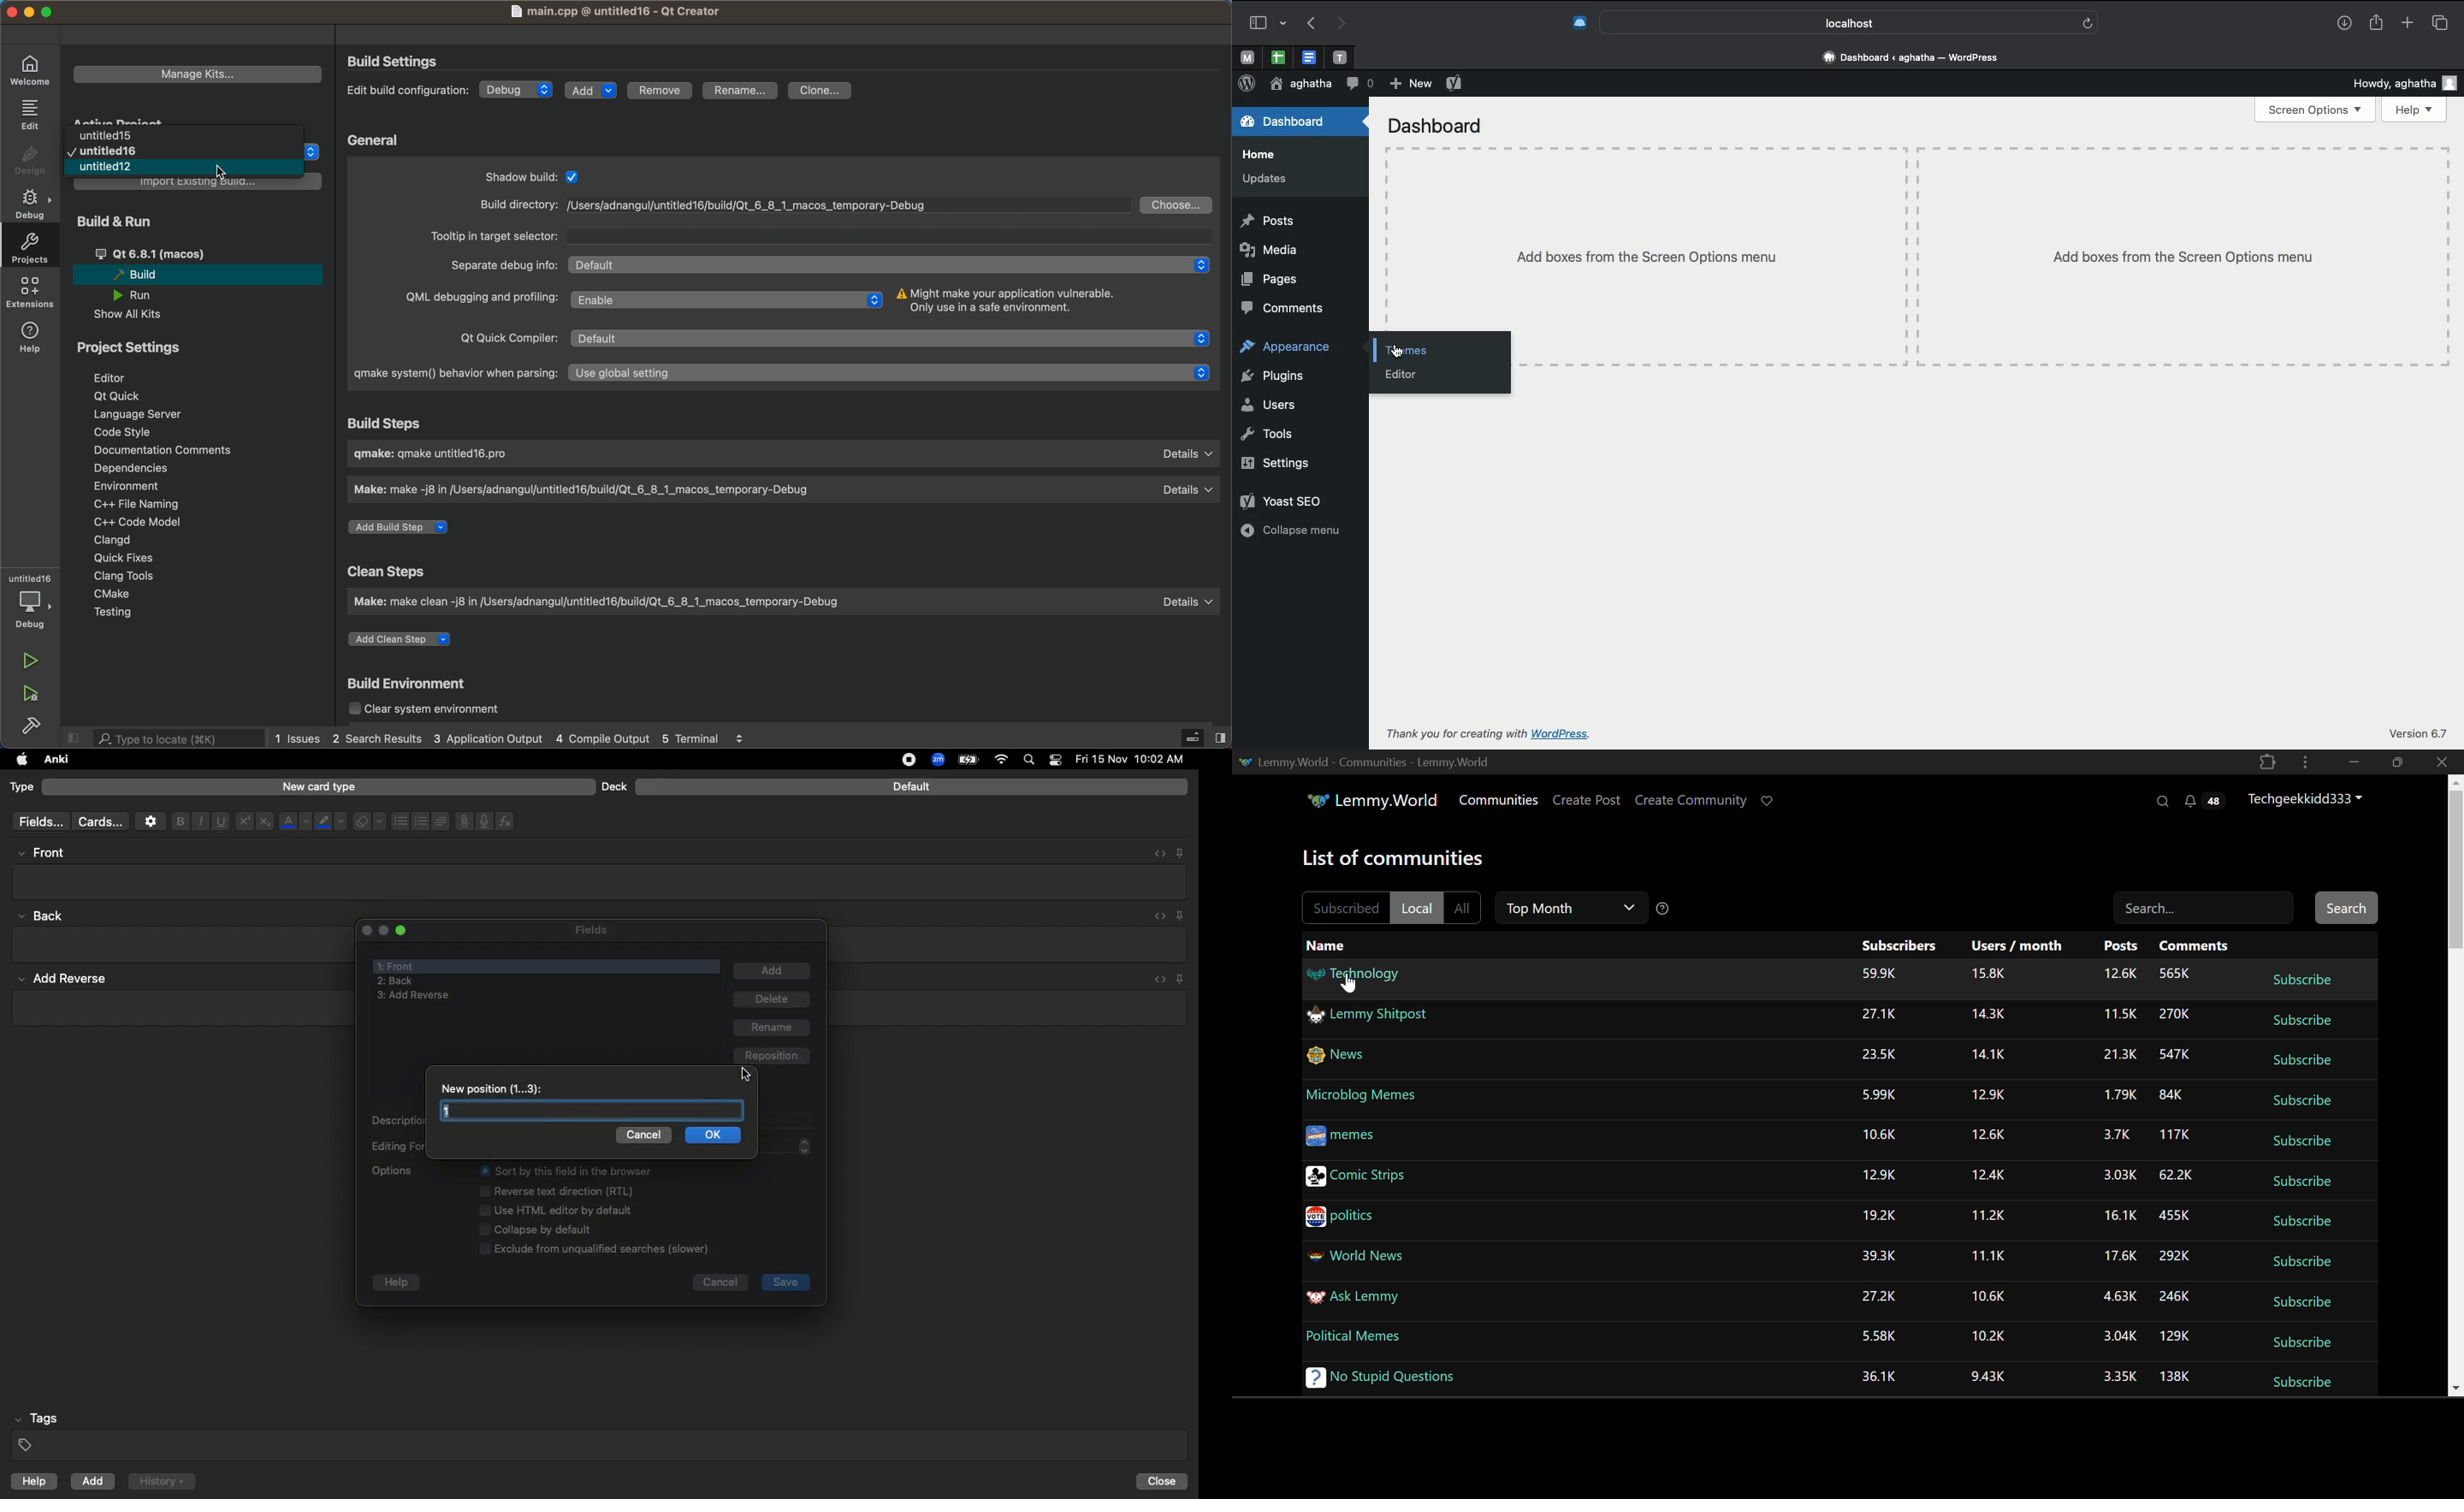 The height and width of the screenshot is (1512, 2464). What do you see at coordinates (1298, 85) in the screenshot?
I see `User` at bounding box center [1298, 85].